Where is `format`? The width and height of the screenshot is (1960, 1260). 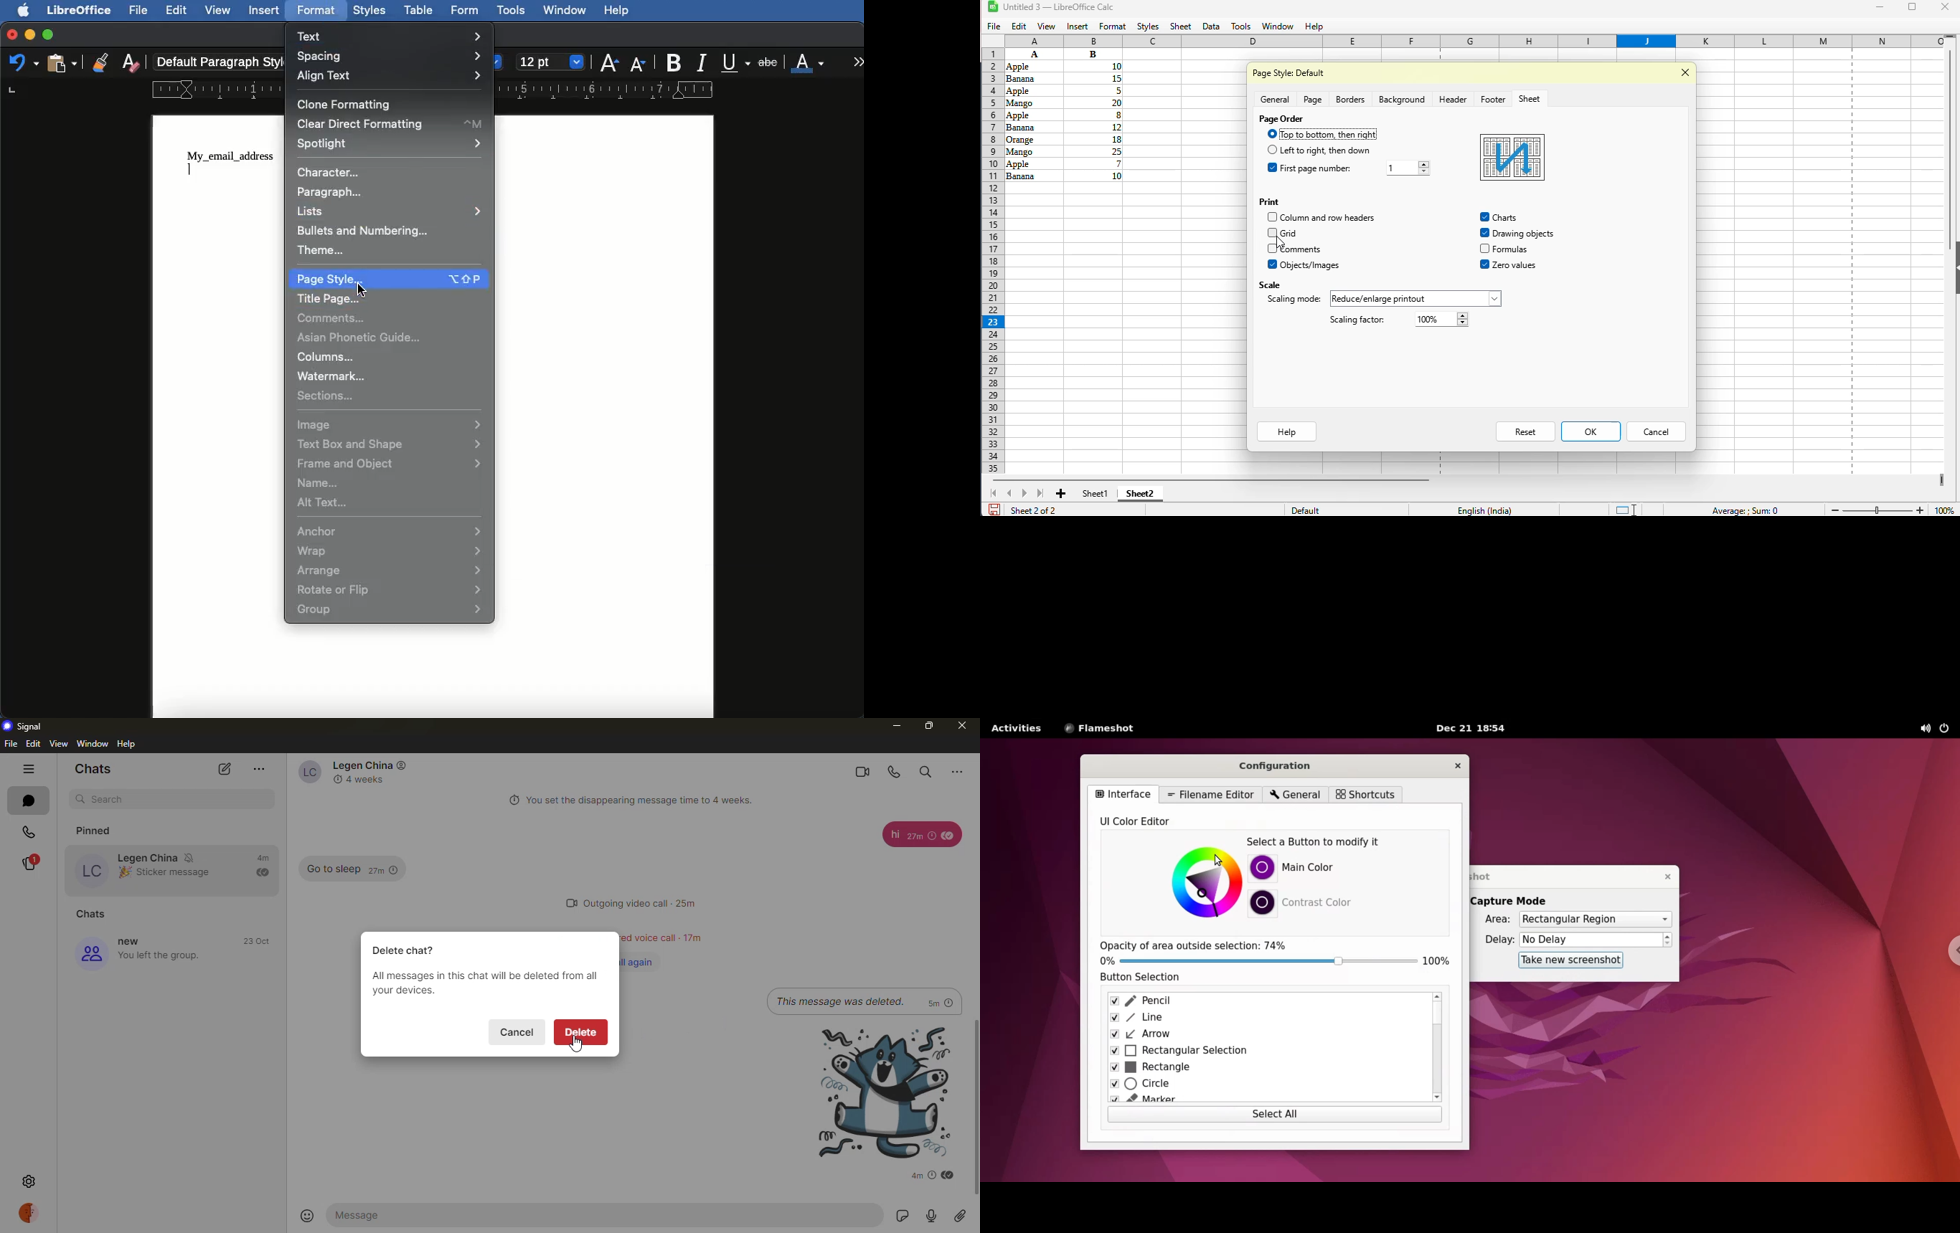 format is located at coordinates (1113, 27).